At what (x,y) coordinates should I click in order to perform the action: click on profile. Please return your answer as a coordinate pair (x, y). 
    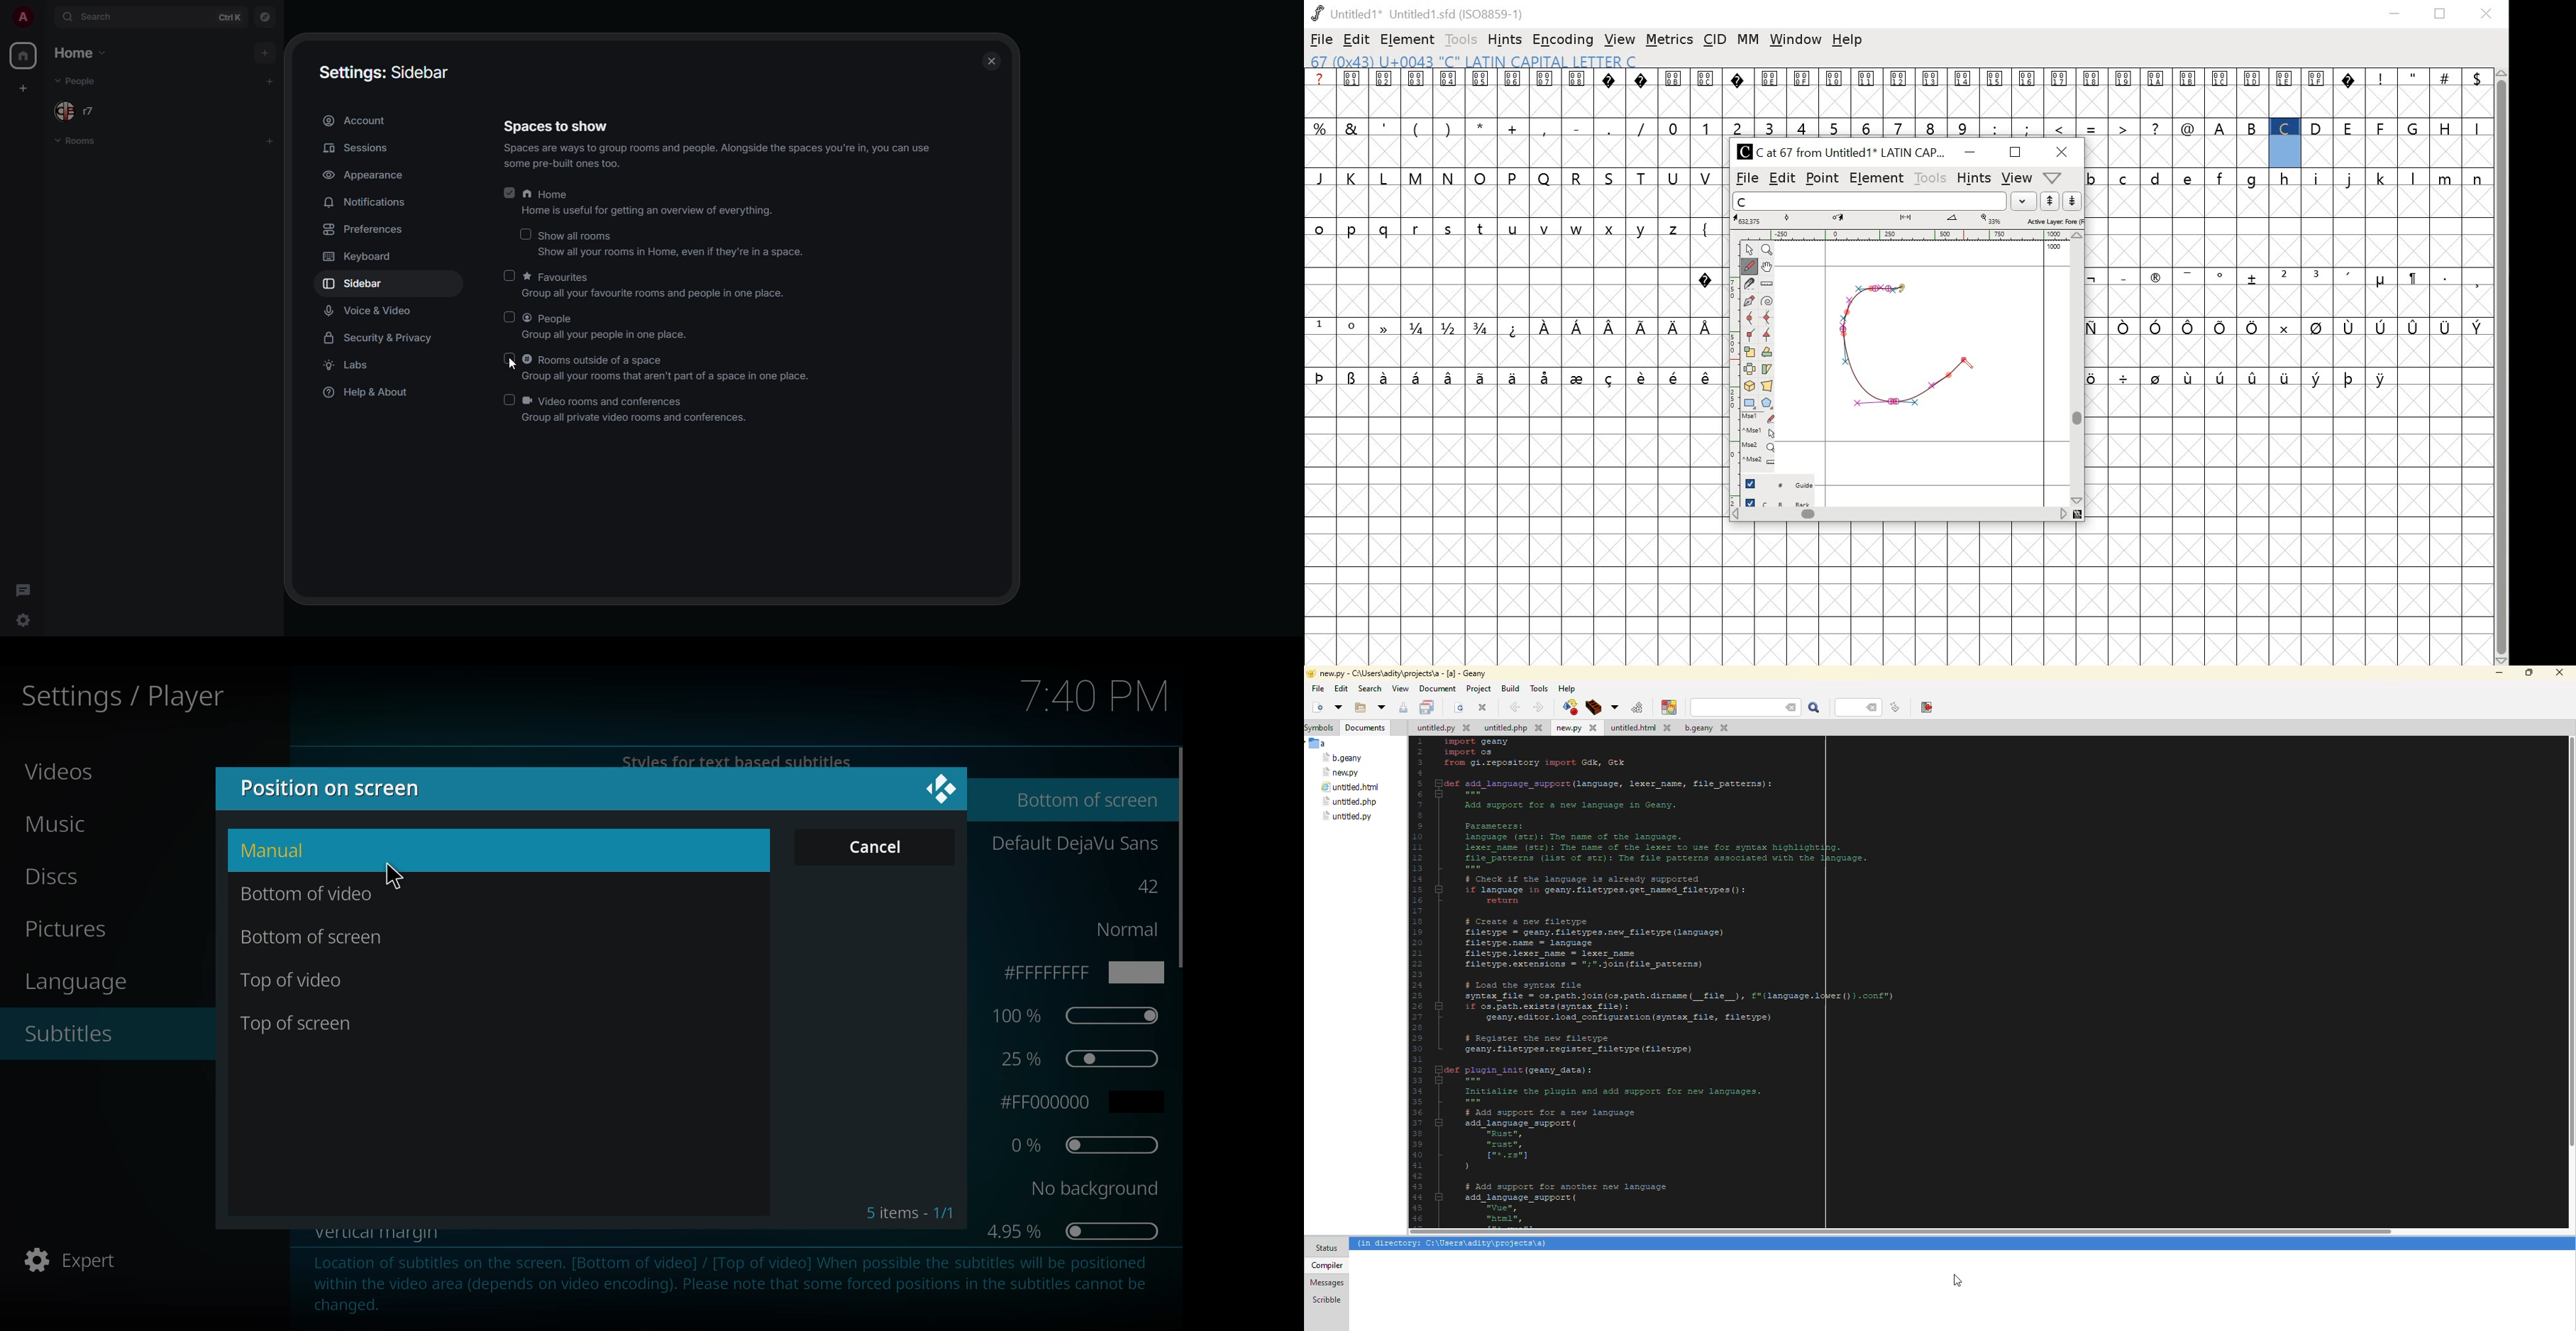
    Looking at the image, I should click on (22, 16).